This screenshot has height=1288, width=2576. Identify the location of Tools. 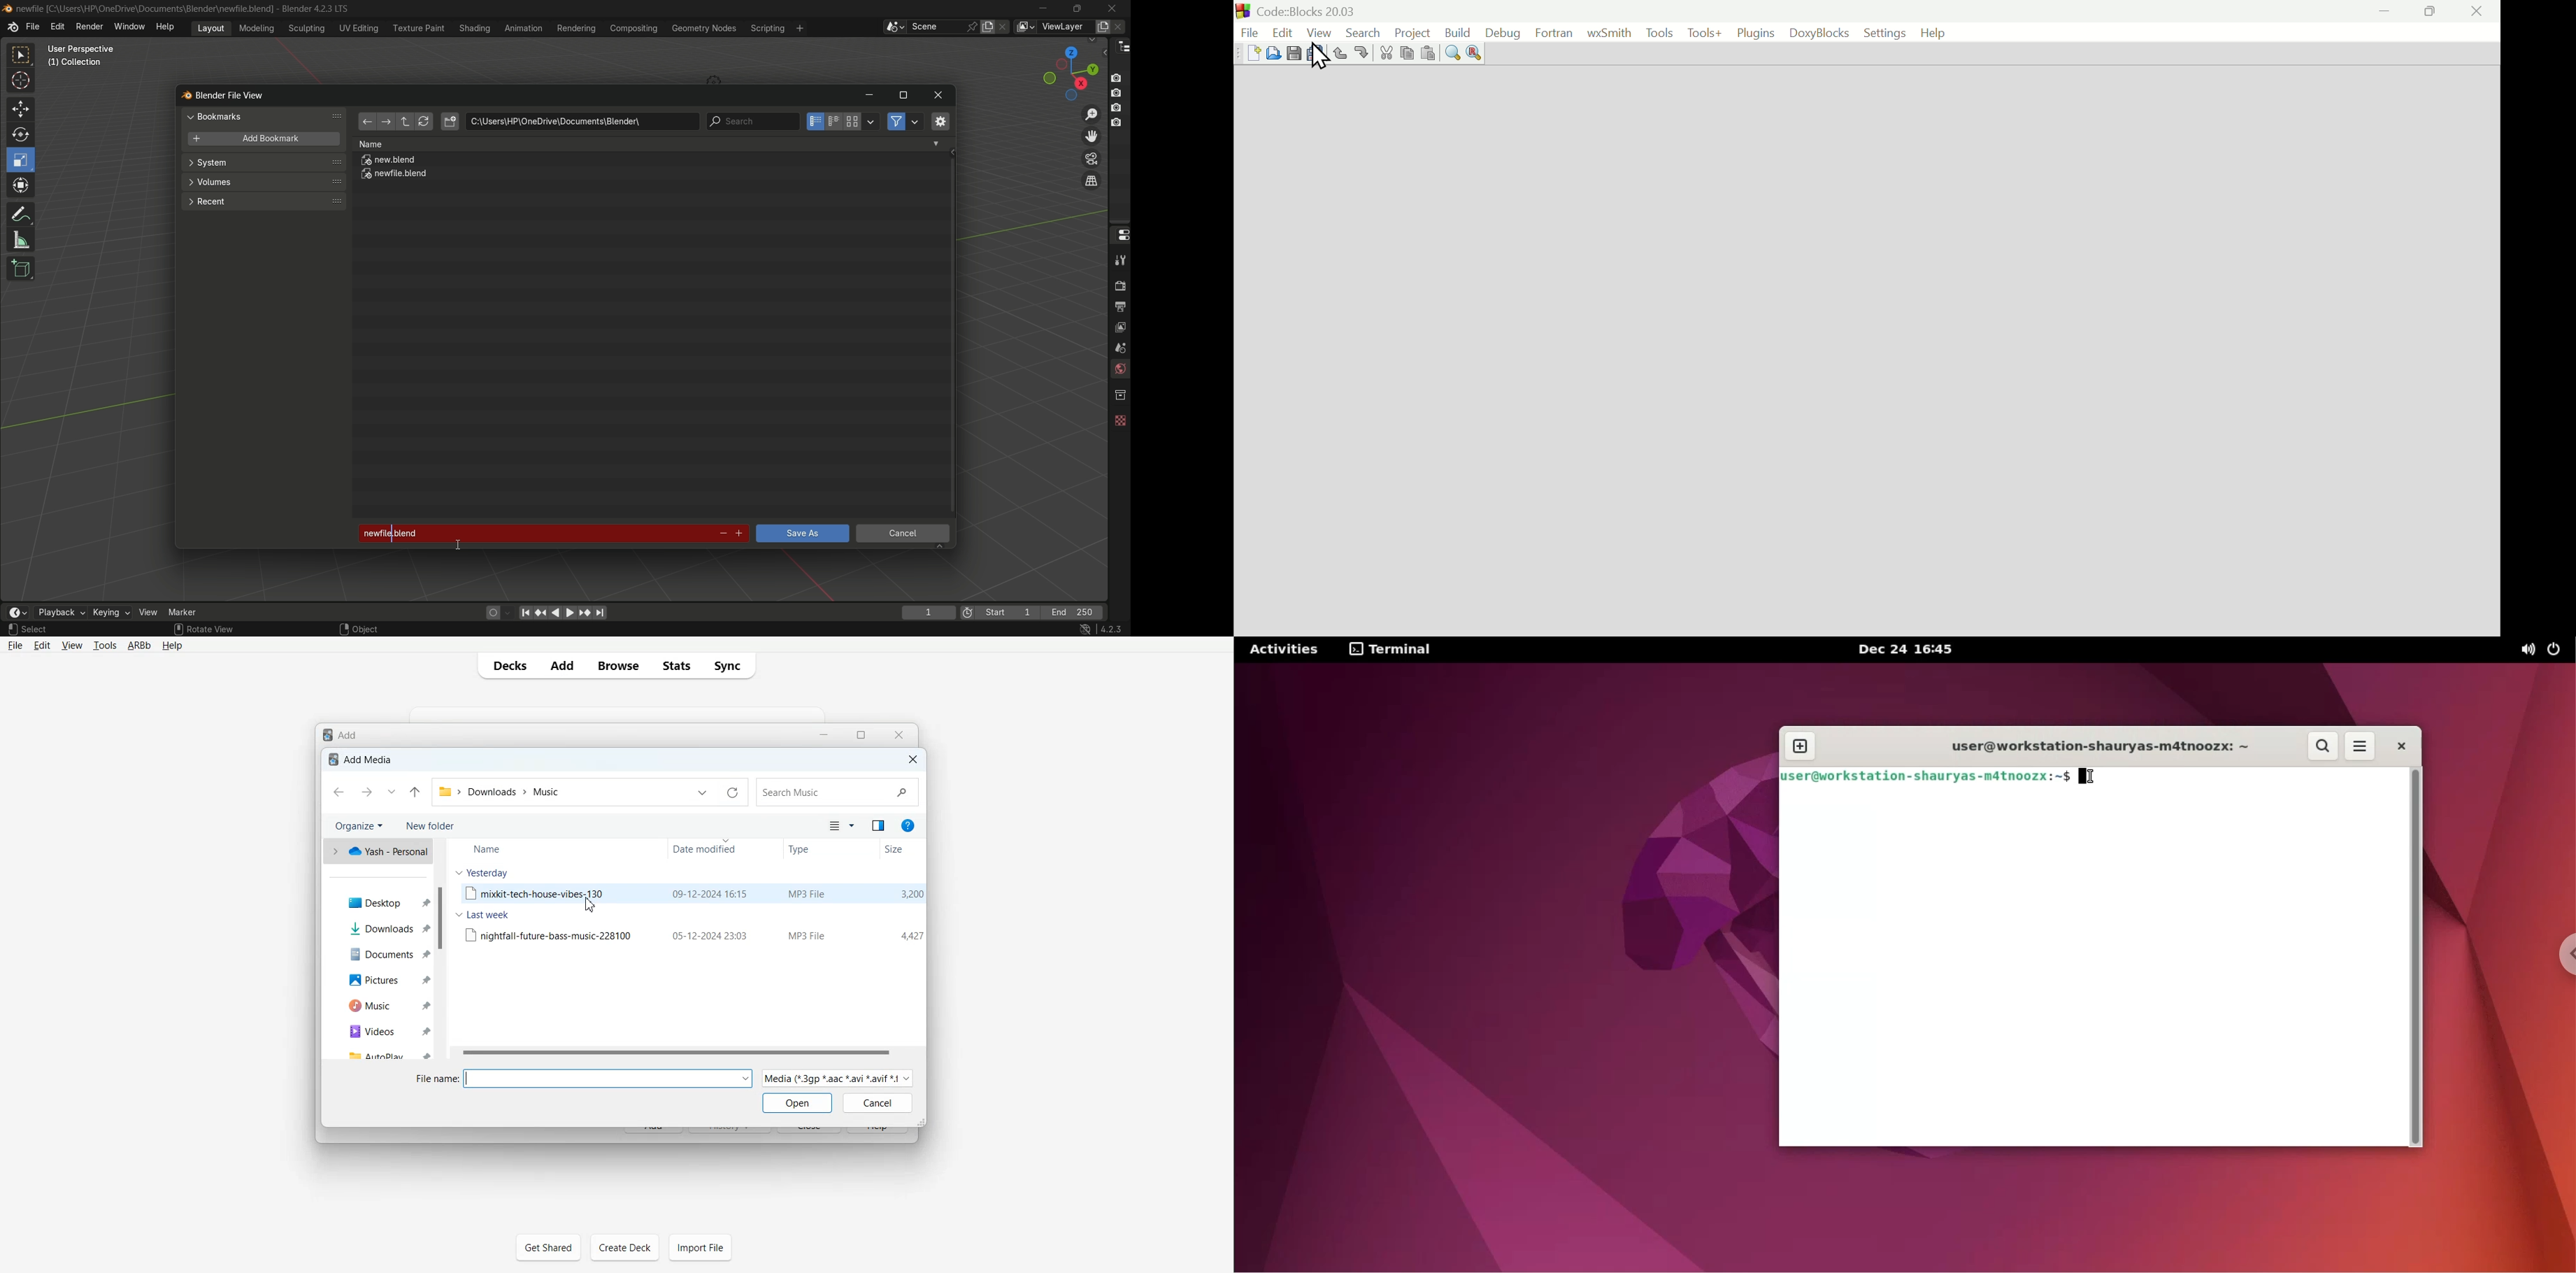
(103, 645).